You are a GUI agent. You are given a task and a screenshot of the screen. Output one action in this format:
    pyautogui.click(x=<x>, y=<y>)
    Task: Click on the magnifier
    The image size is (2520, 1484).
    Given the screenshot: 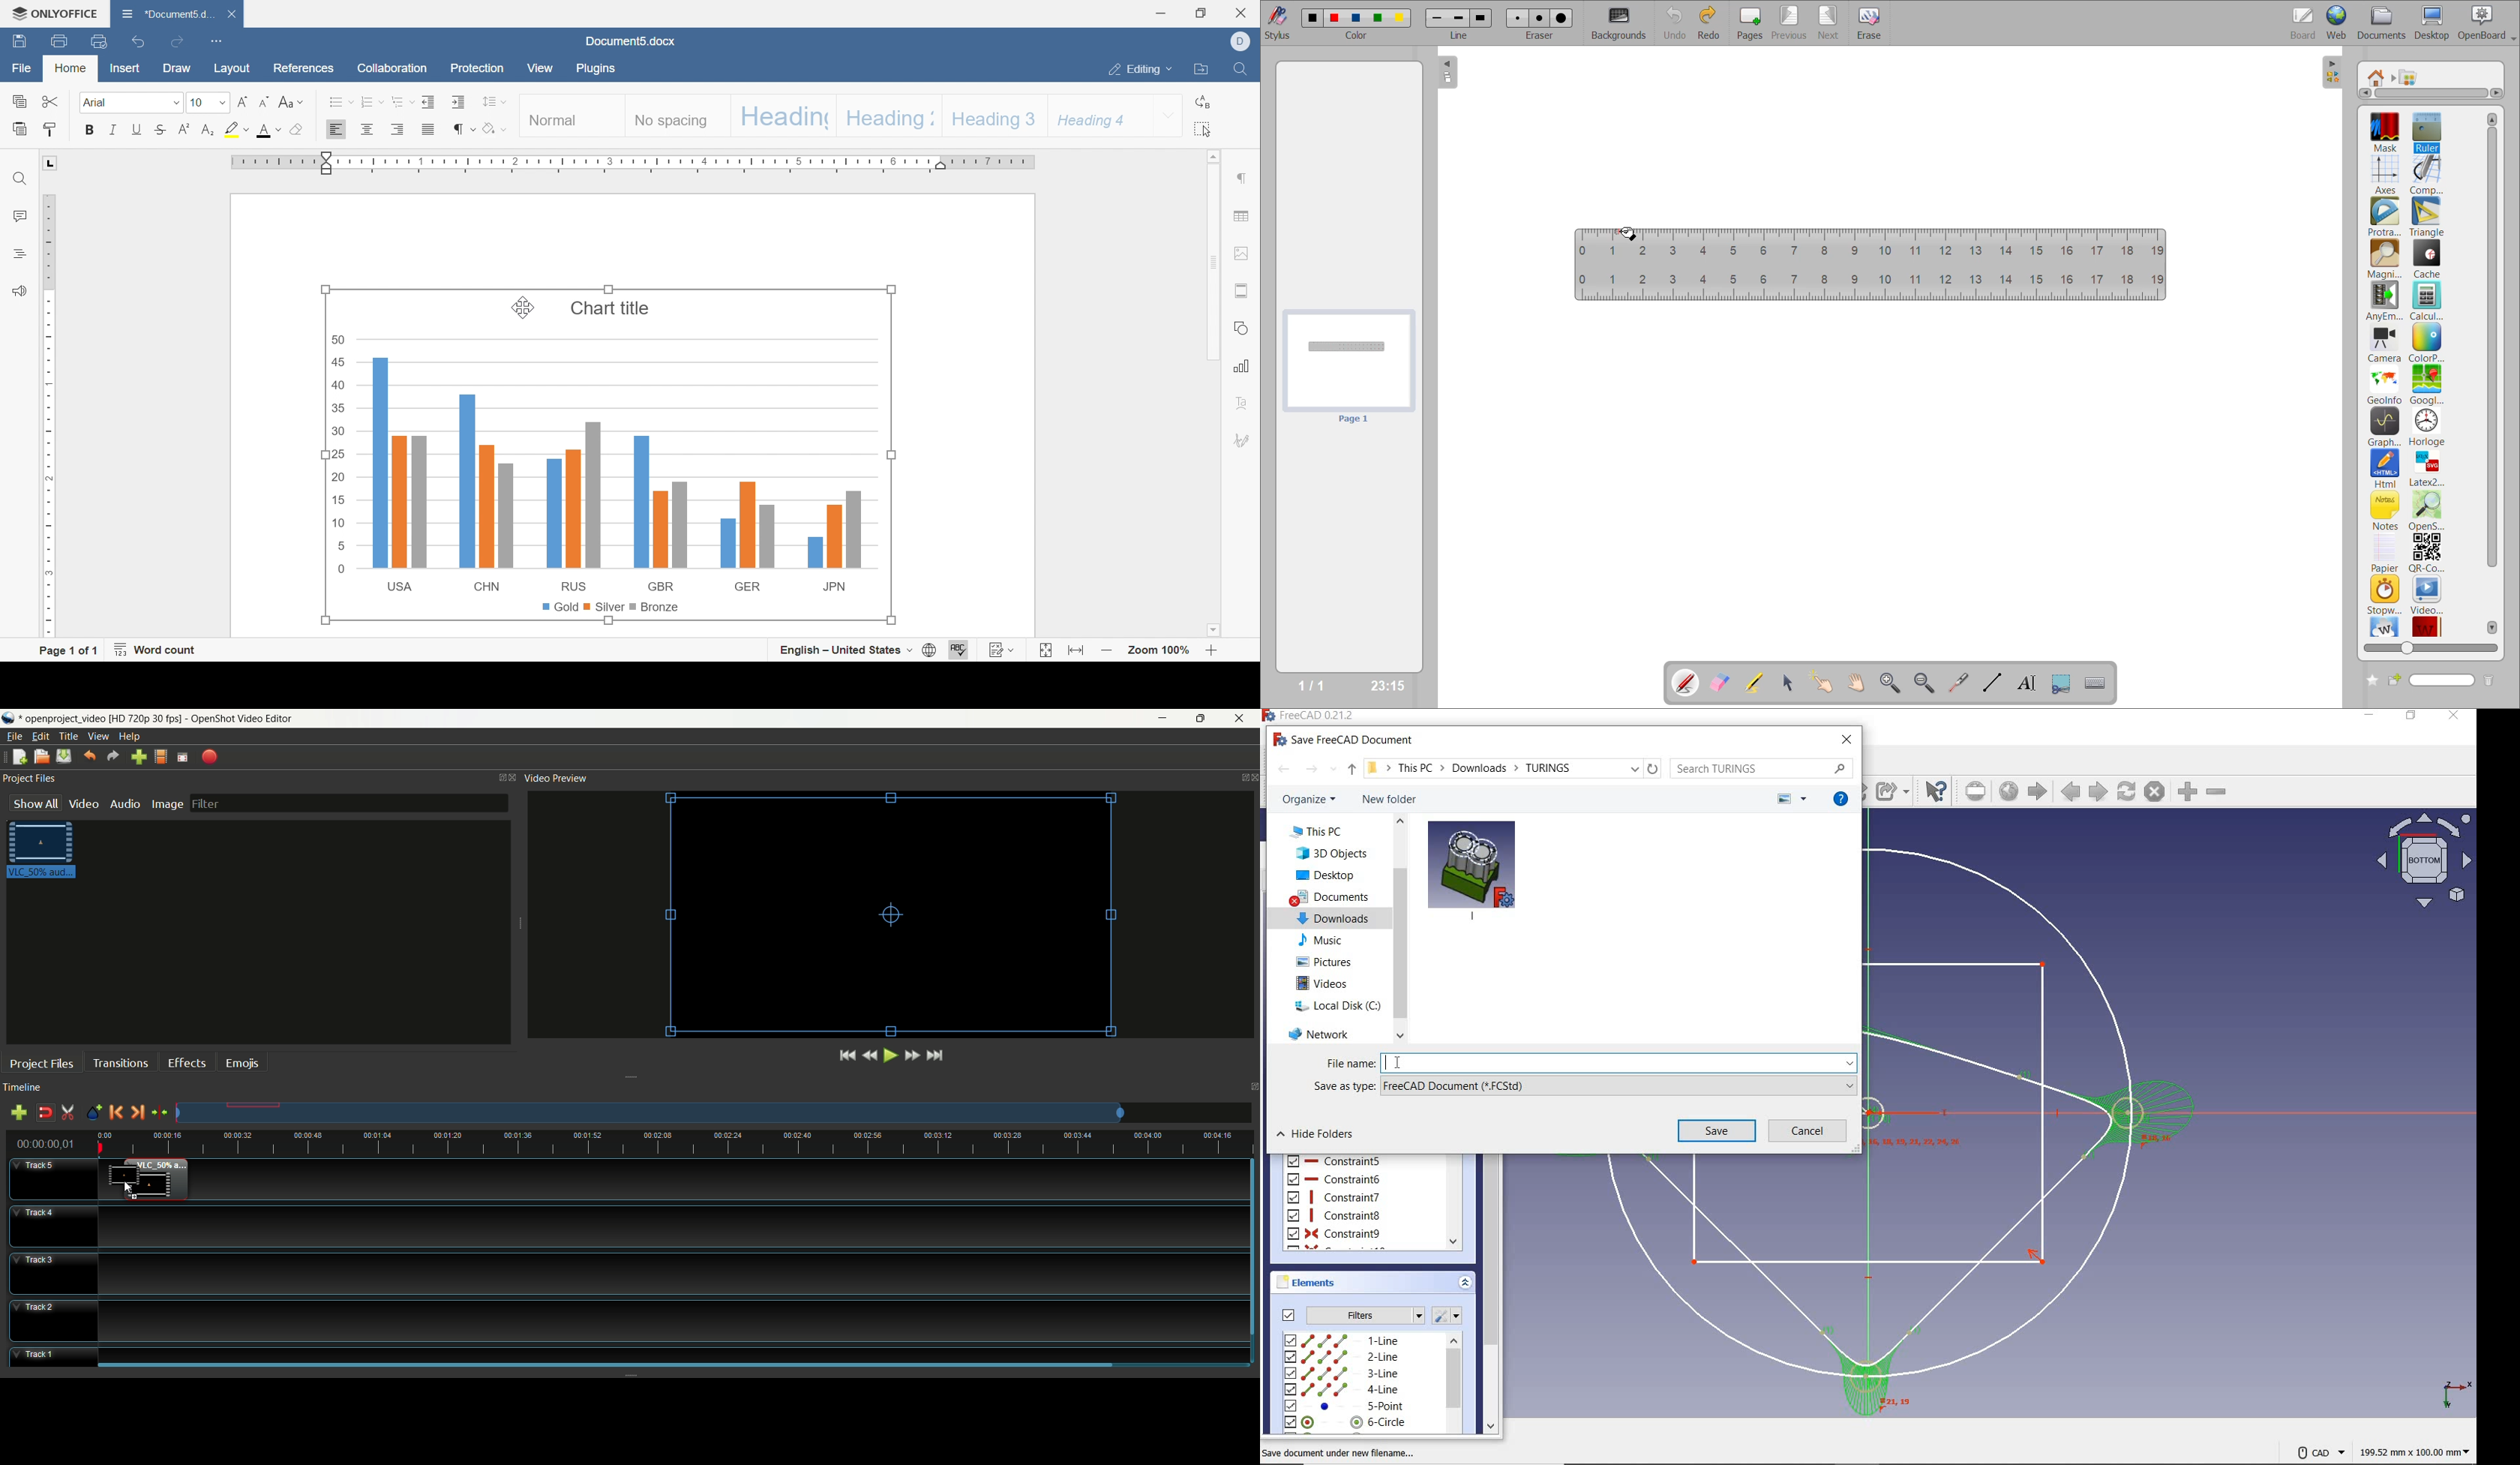 What is the action you would take?
    pyautogui.click(x=2384, y=259)
    